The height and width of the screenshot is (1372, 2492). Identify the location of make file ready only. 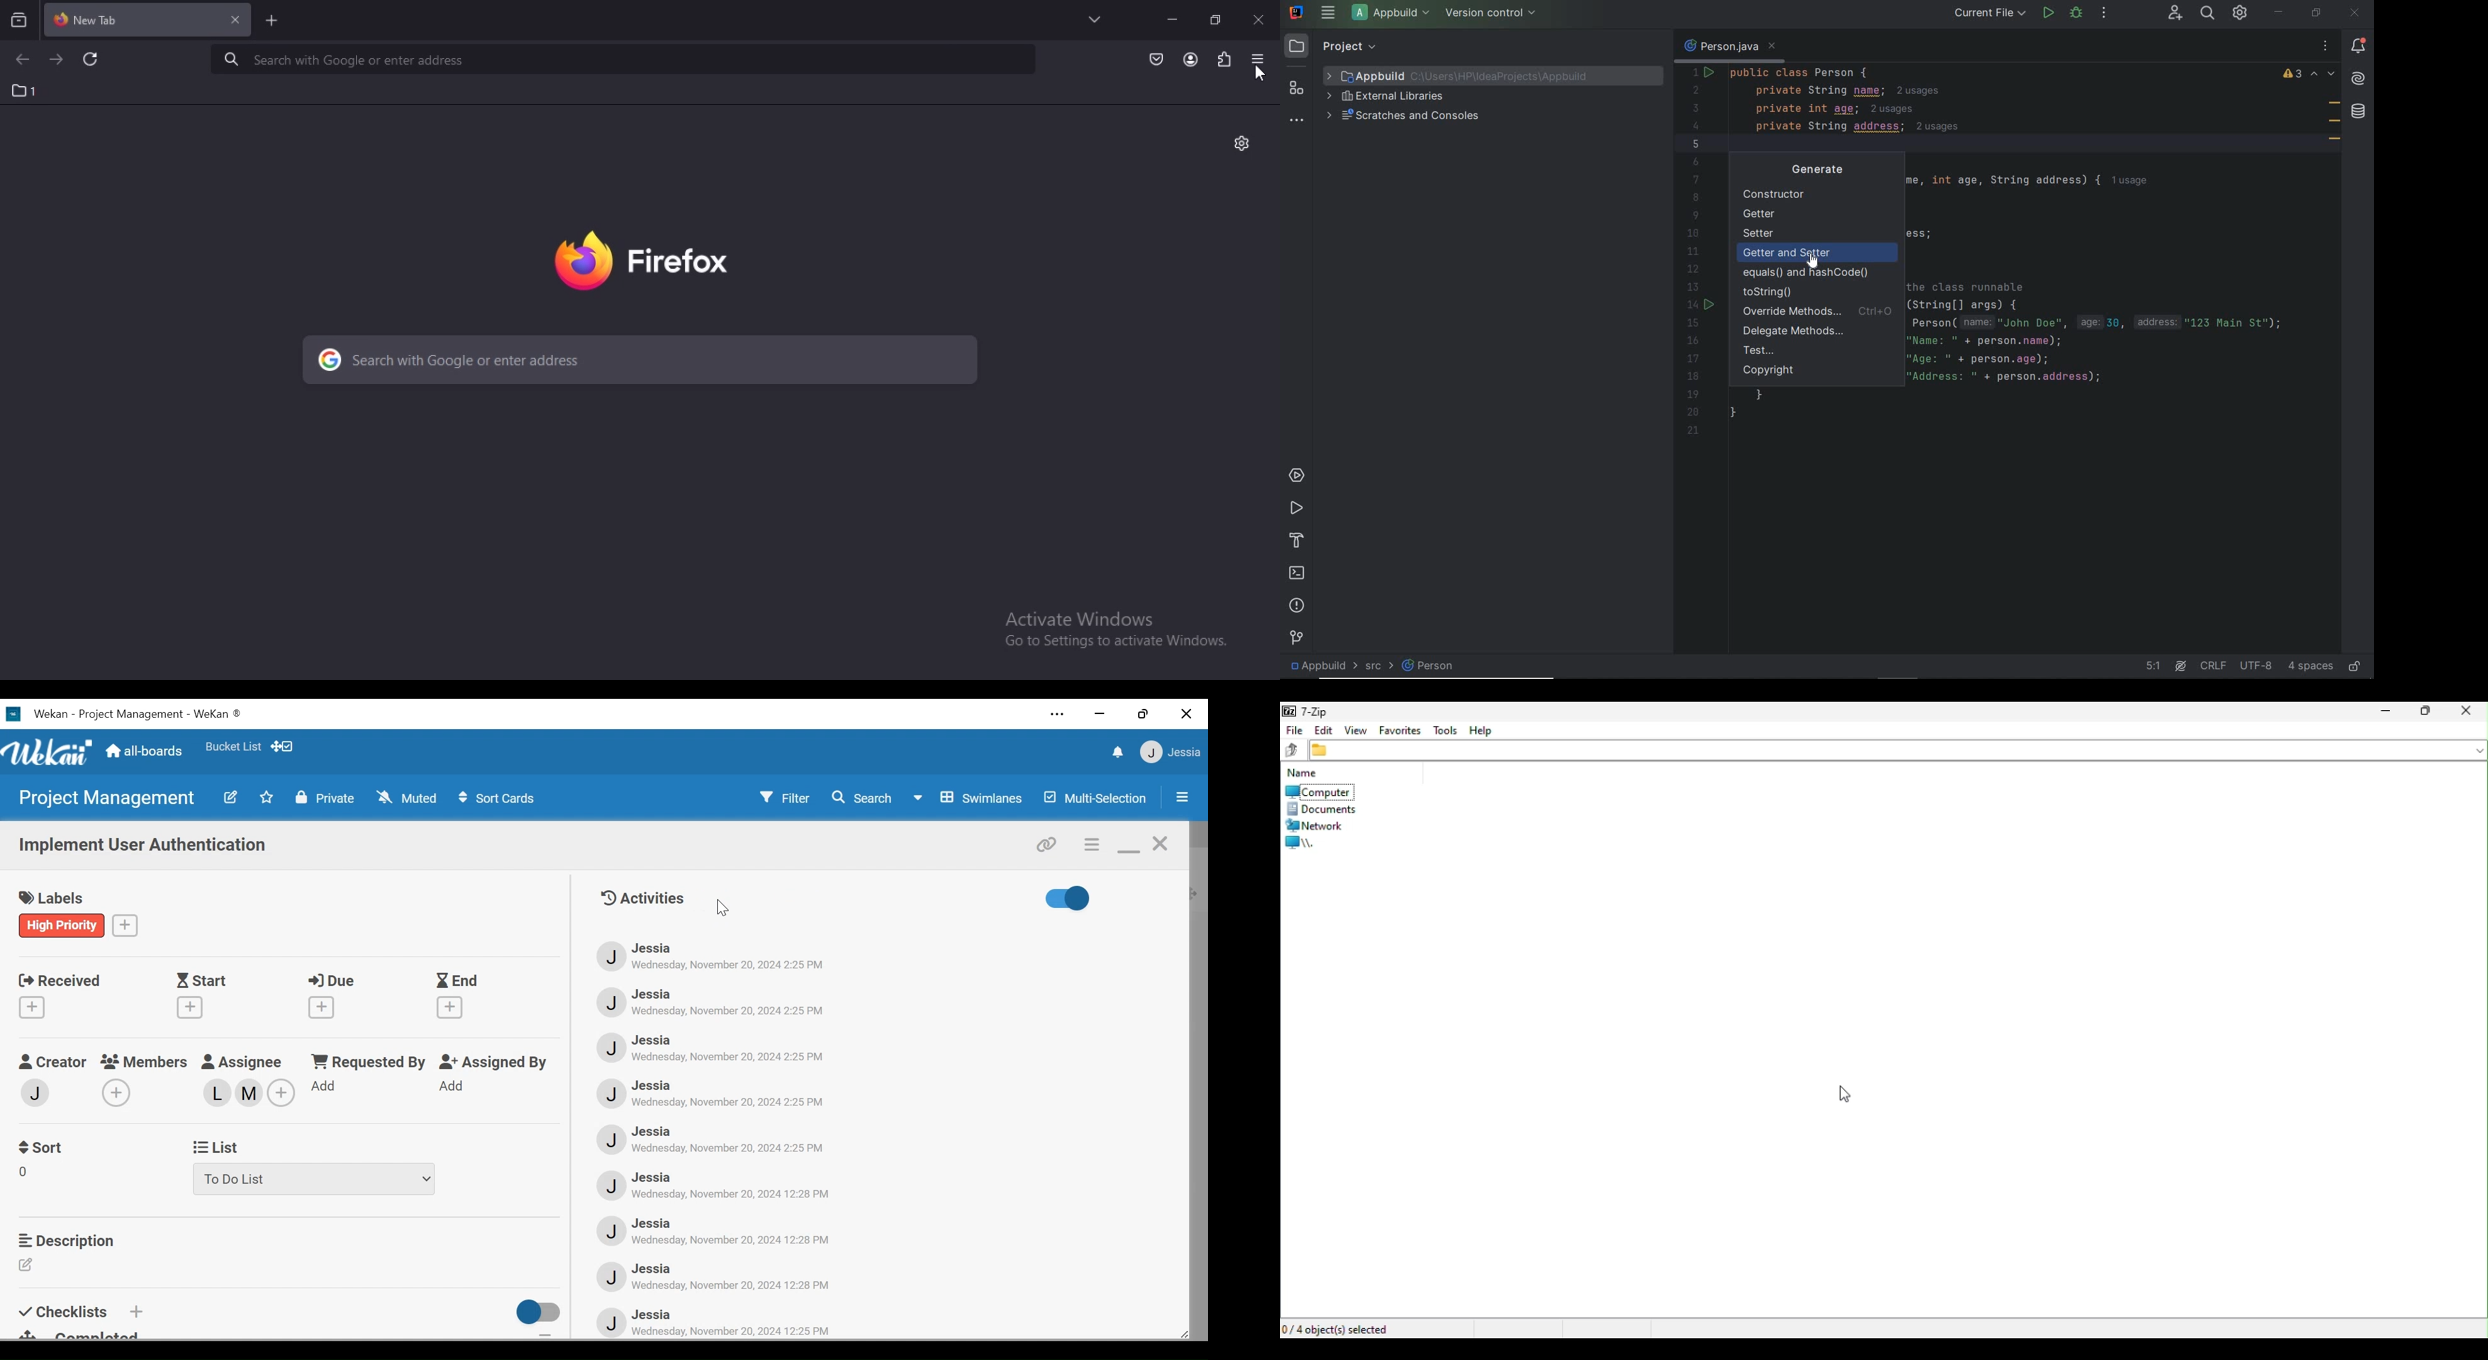
(2357, 669).